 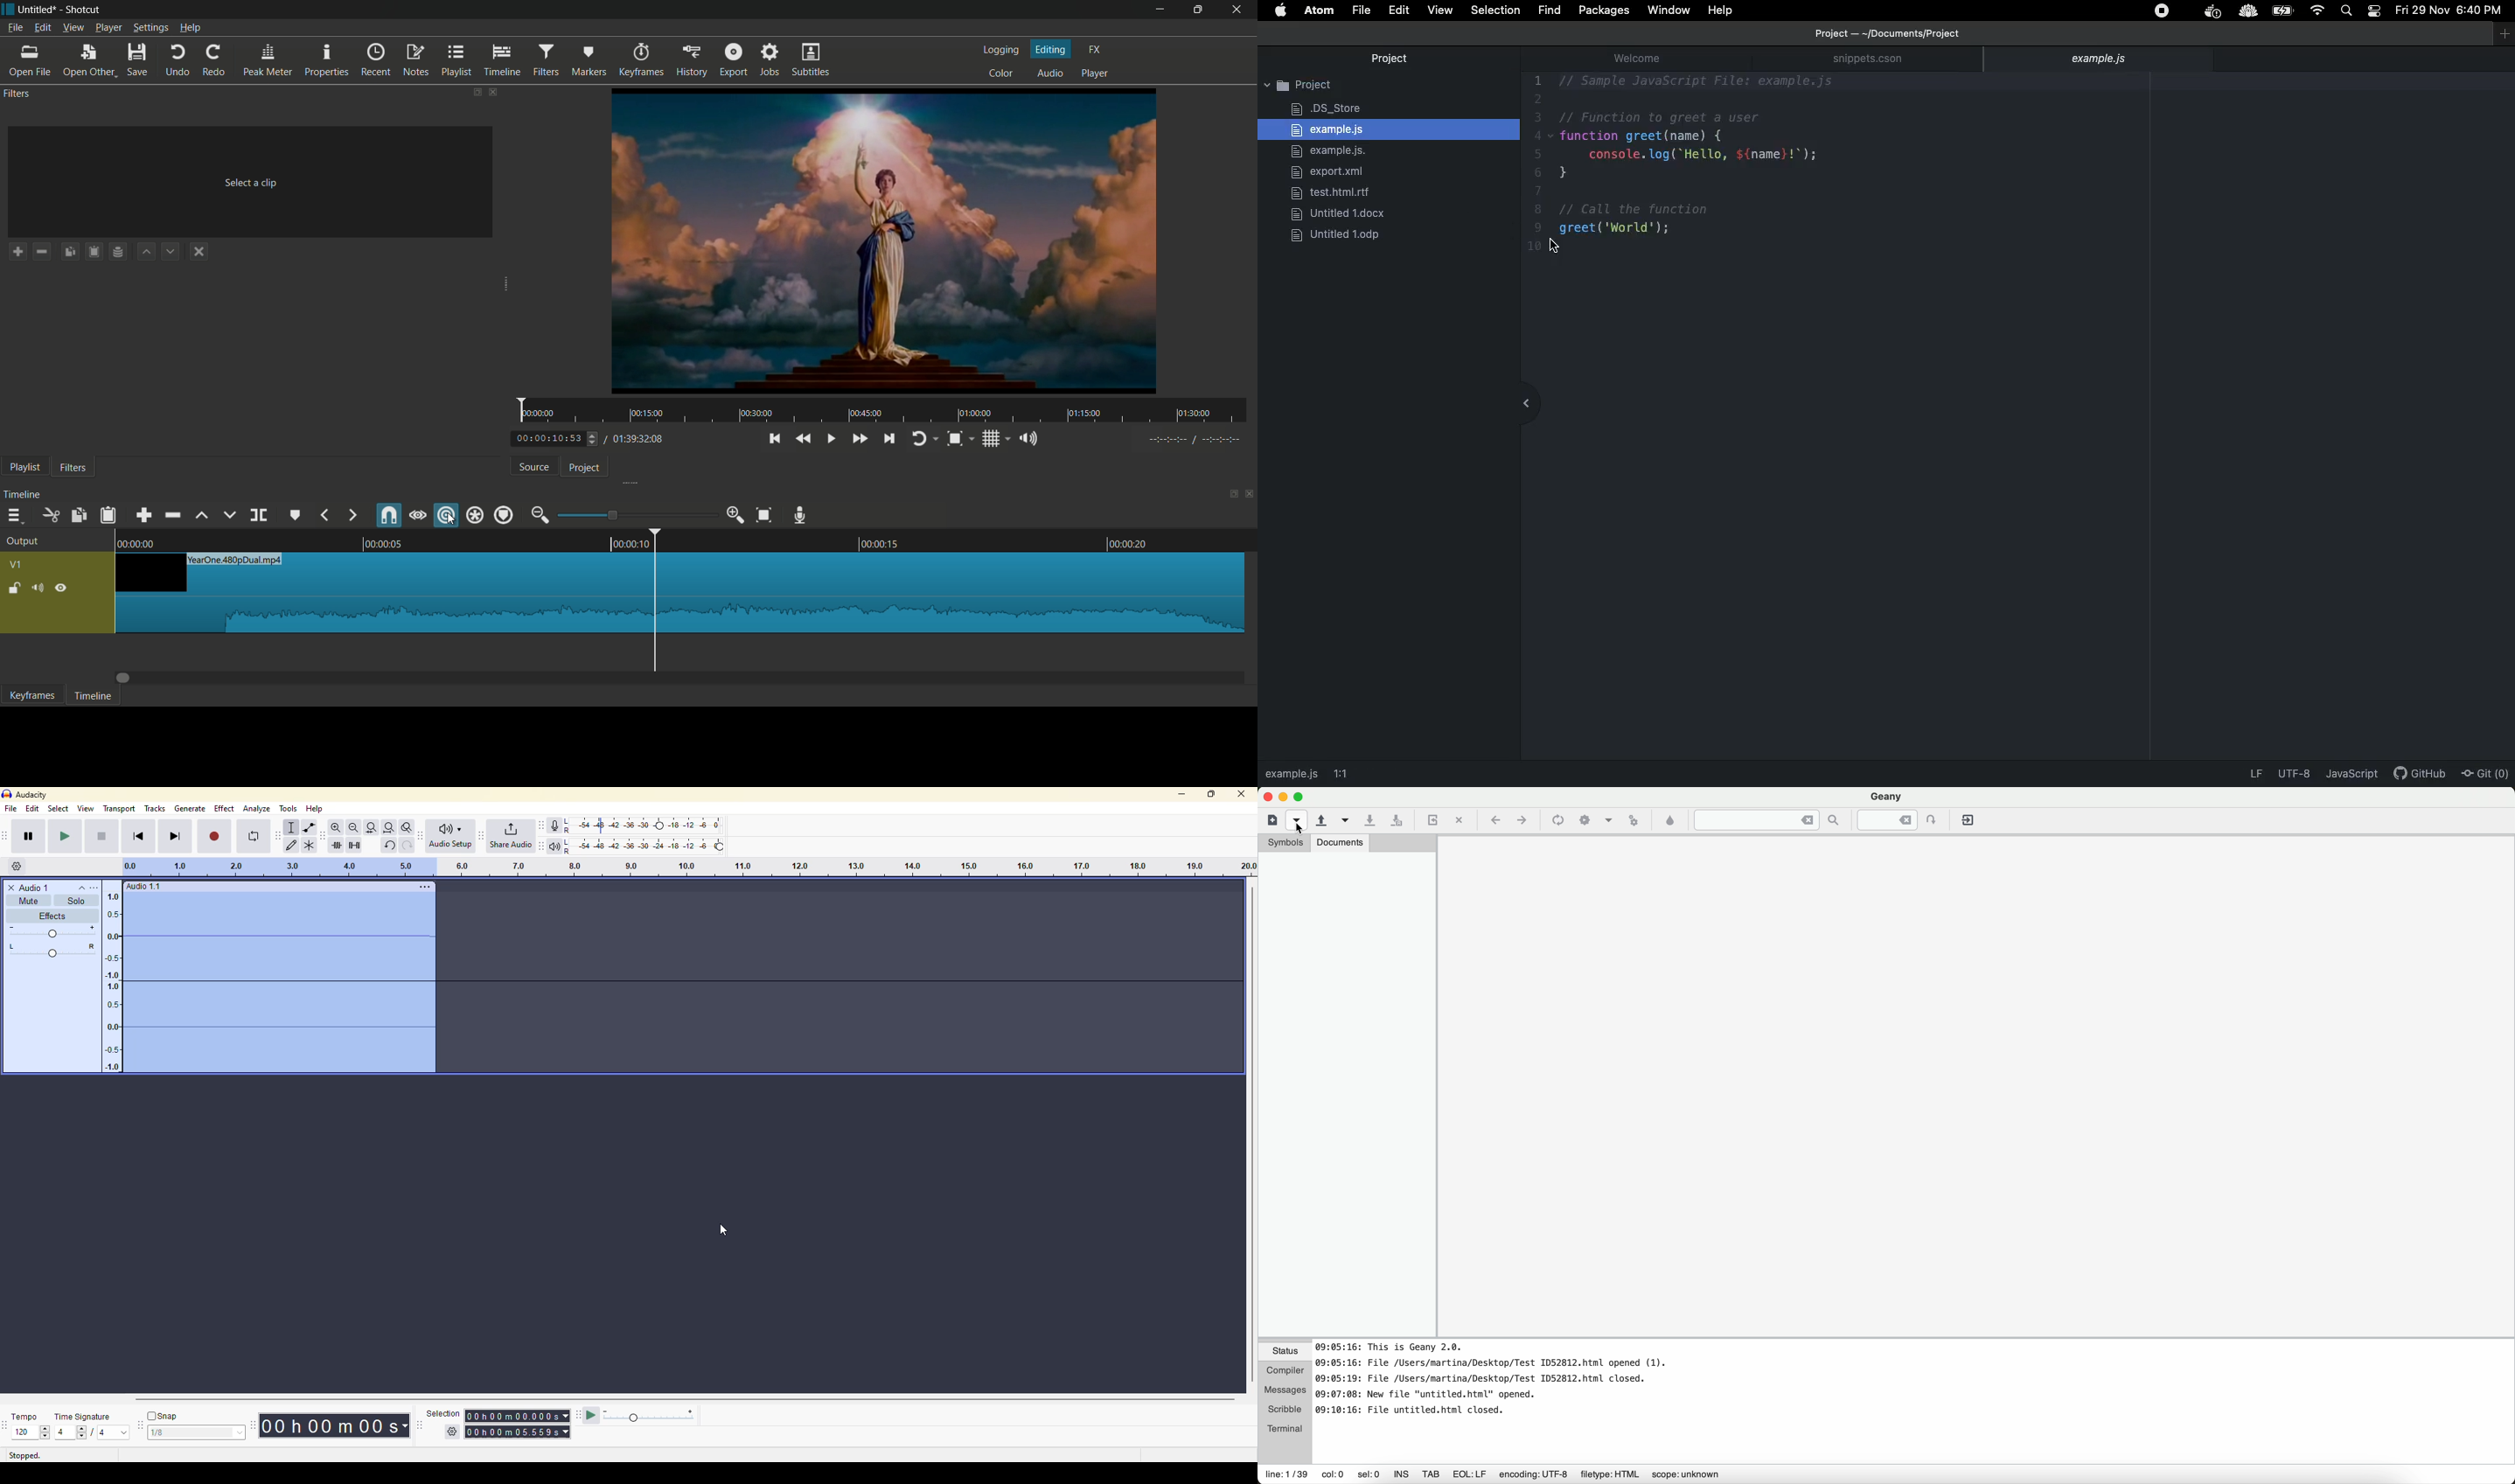 I want to click on line number, so click(x=1535, y=172).